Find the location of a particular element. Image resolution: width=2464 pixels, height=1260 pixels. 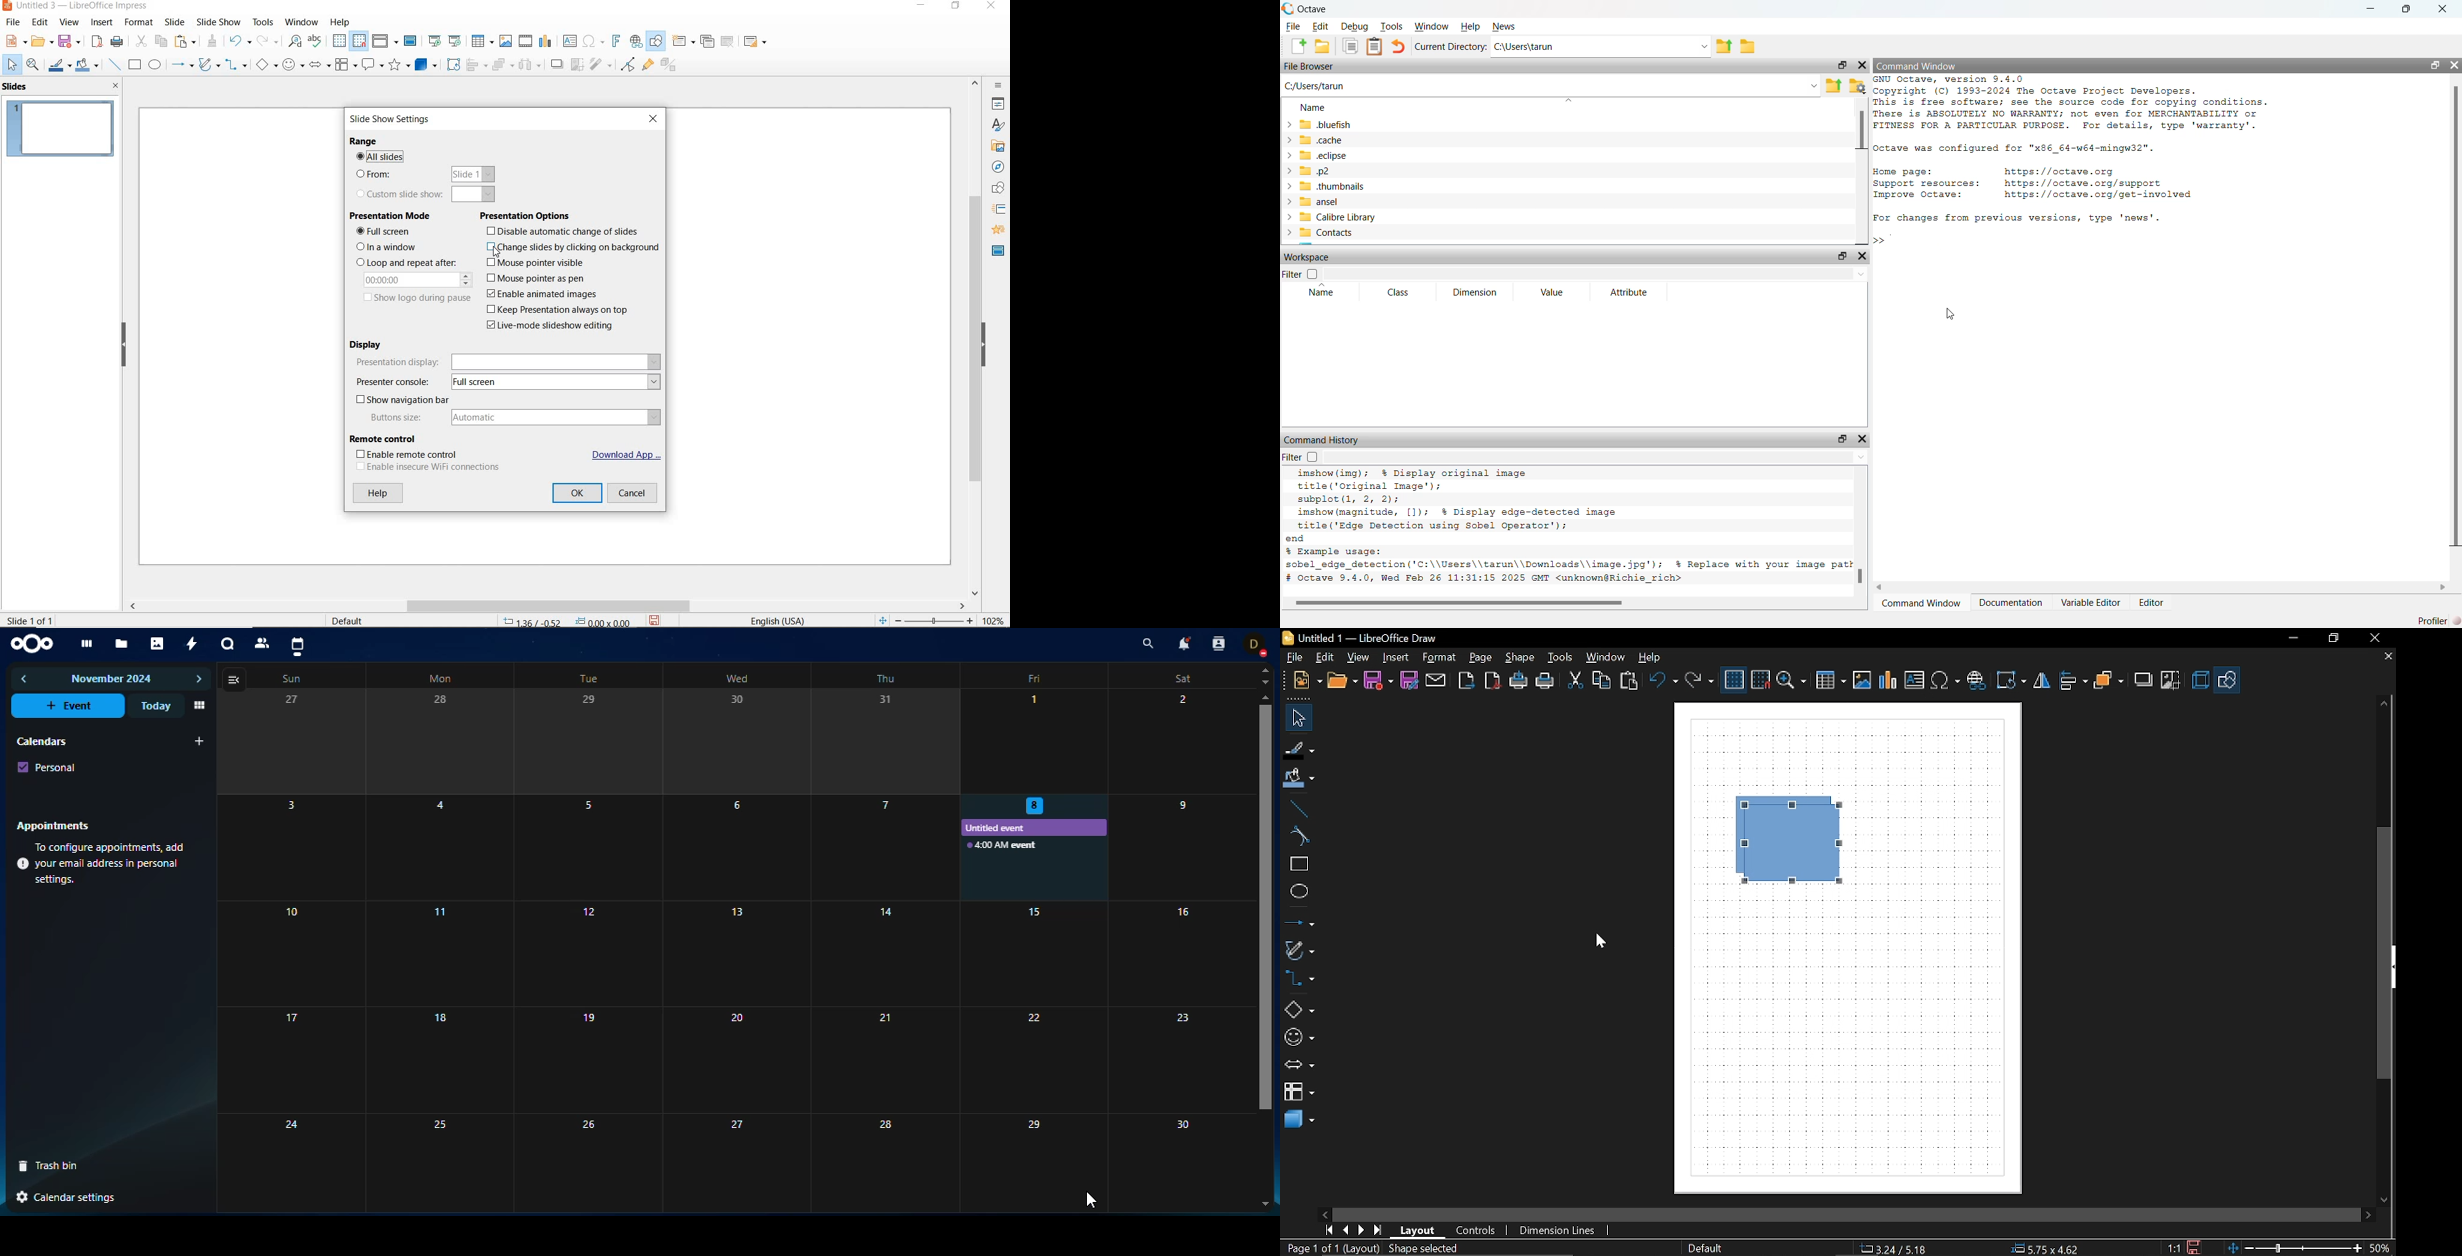

close is located at coordinates (2443, 7).